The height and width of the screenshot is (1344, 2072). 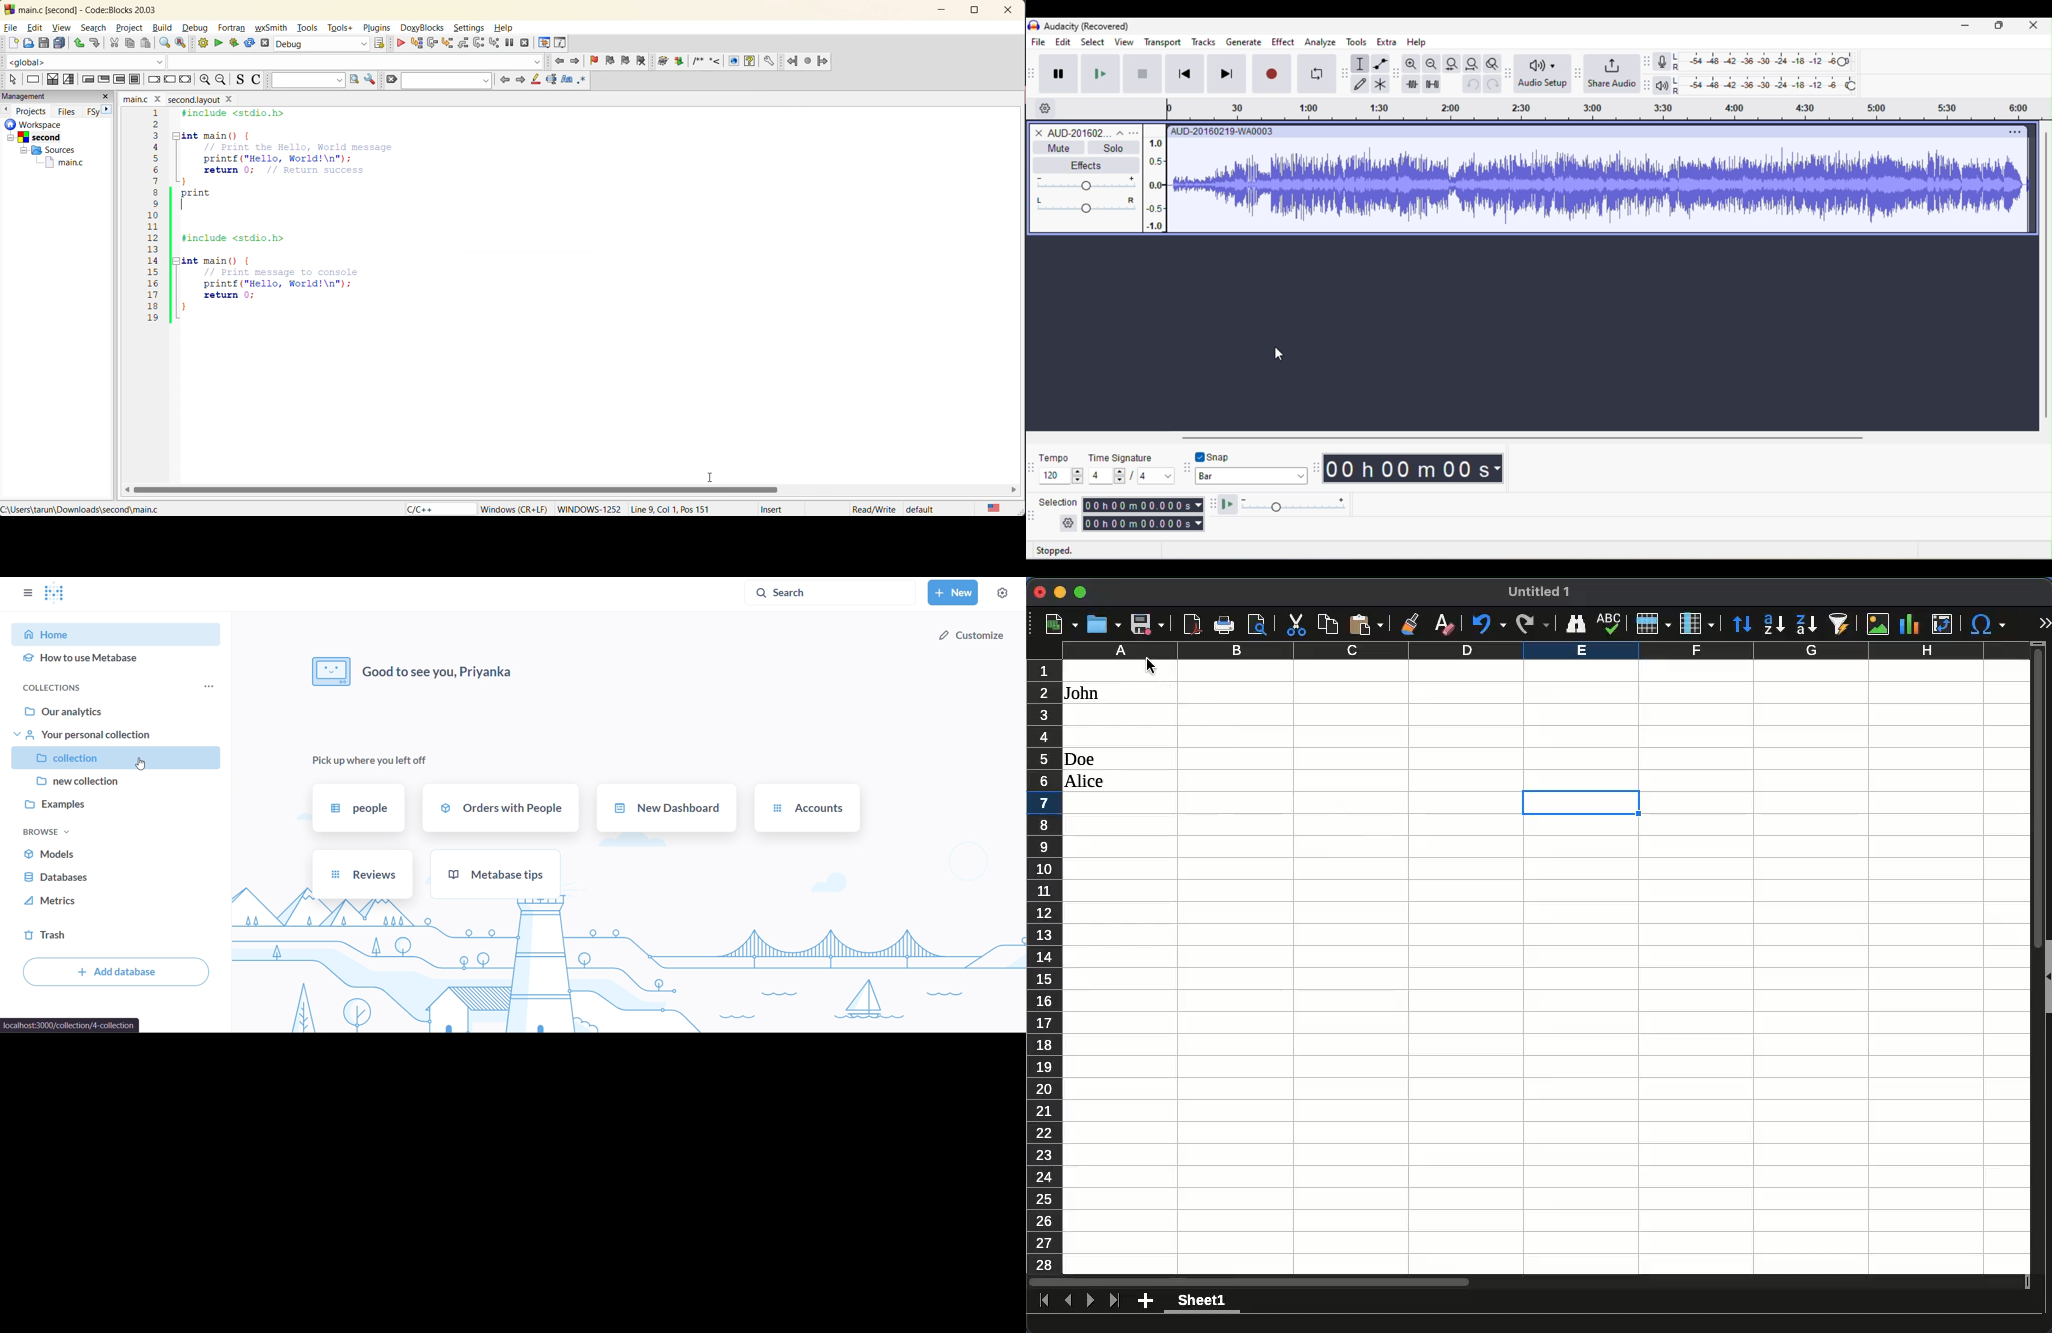 I want to click on column, so click(x=1545, y=650).